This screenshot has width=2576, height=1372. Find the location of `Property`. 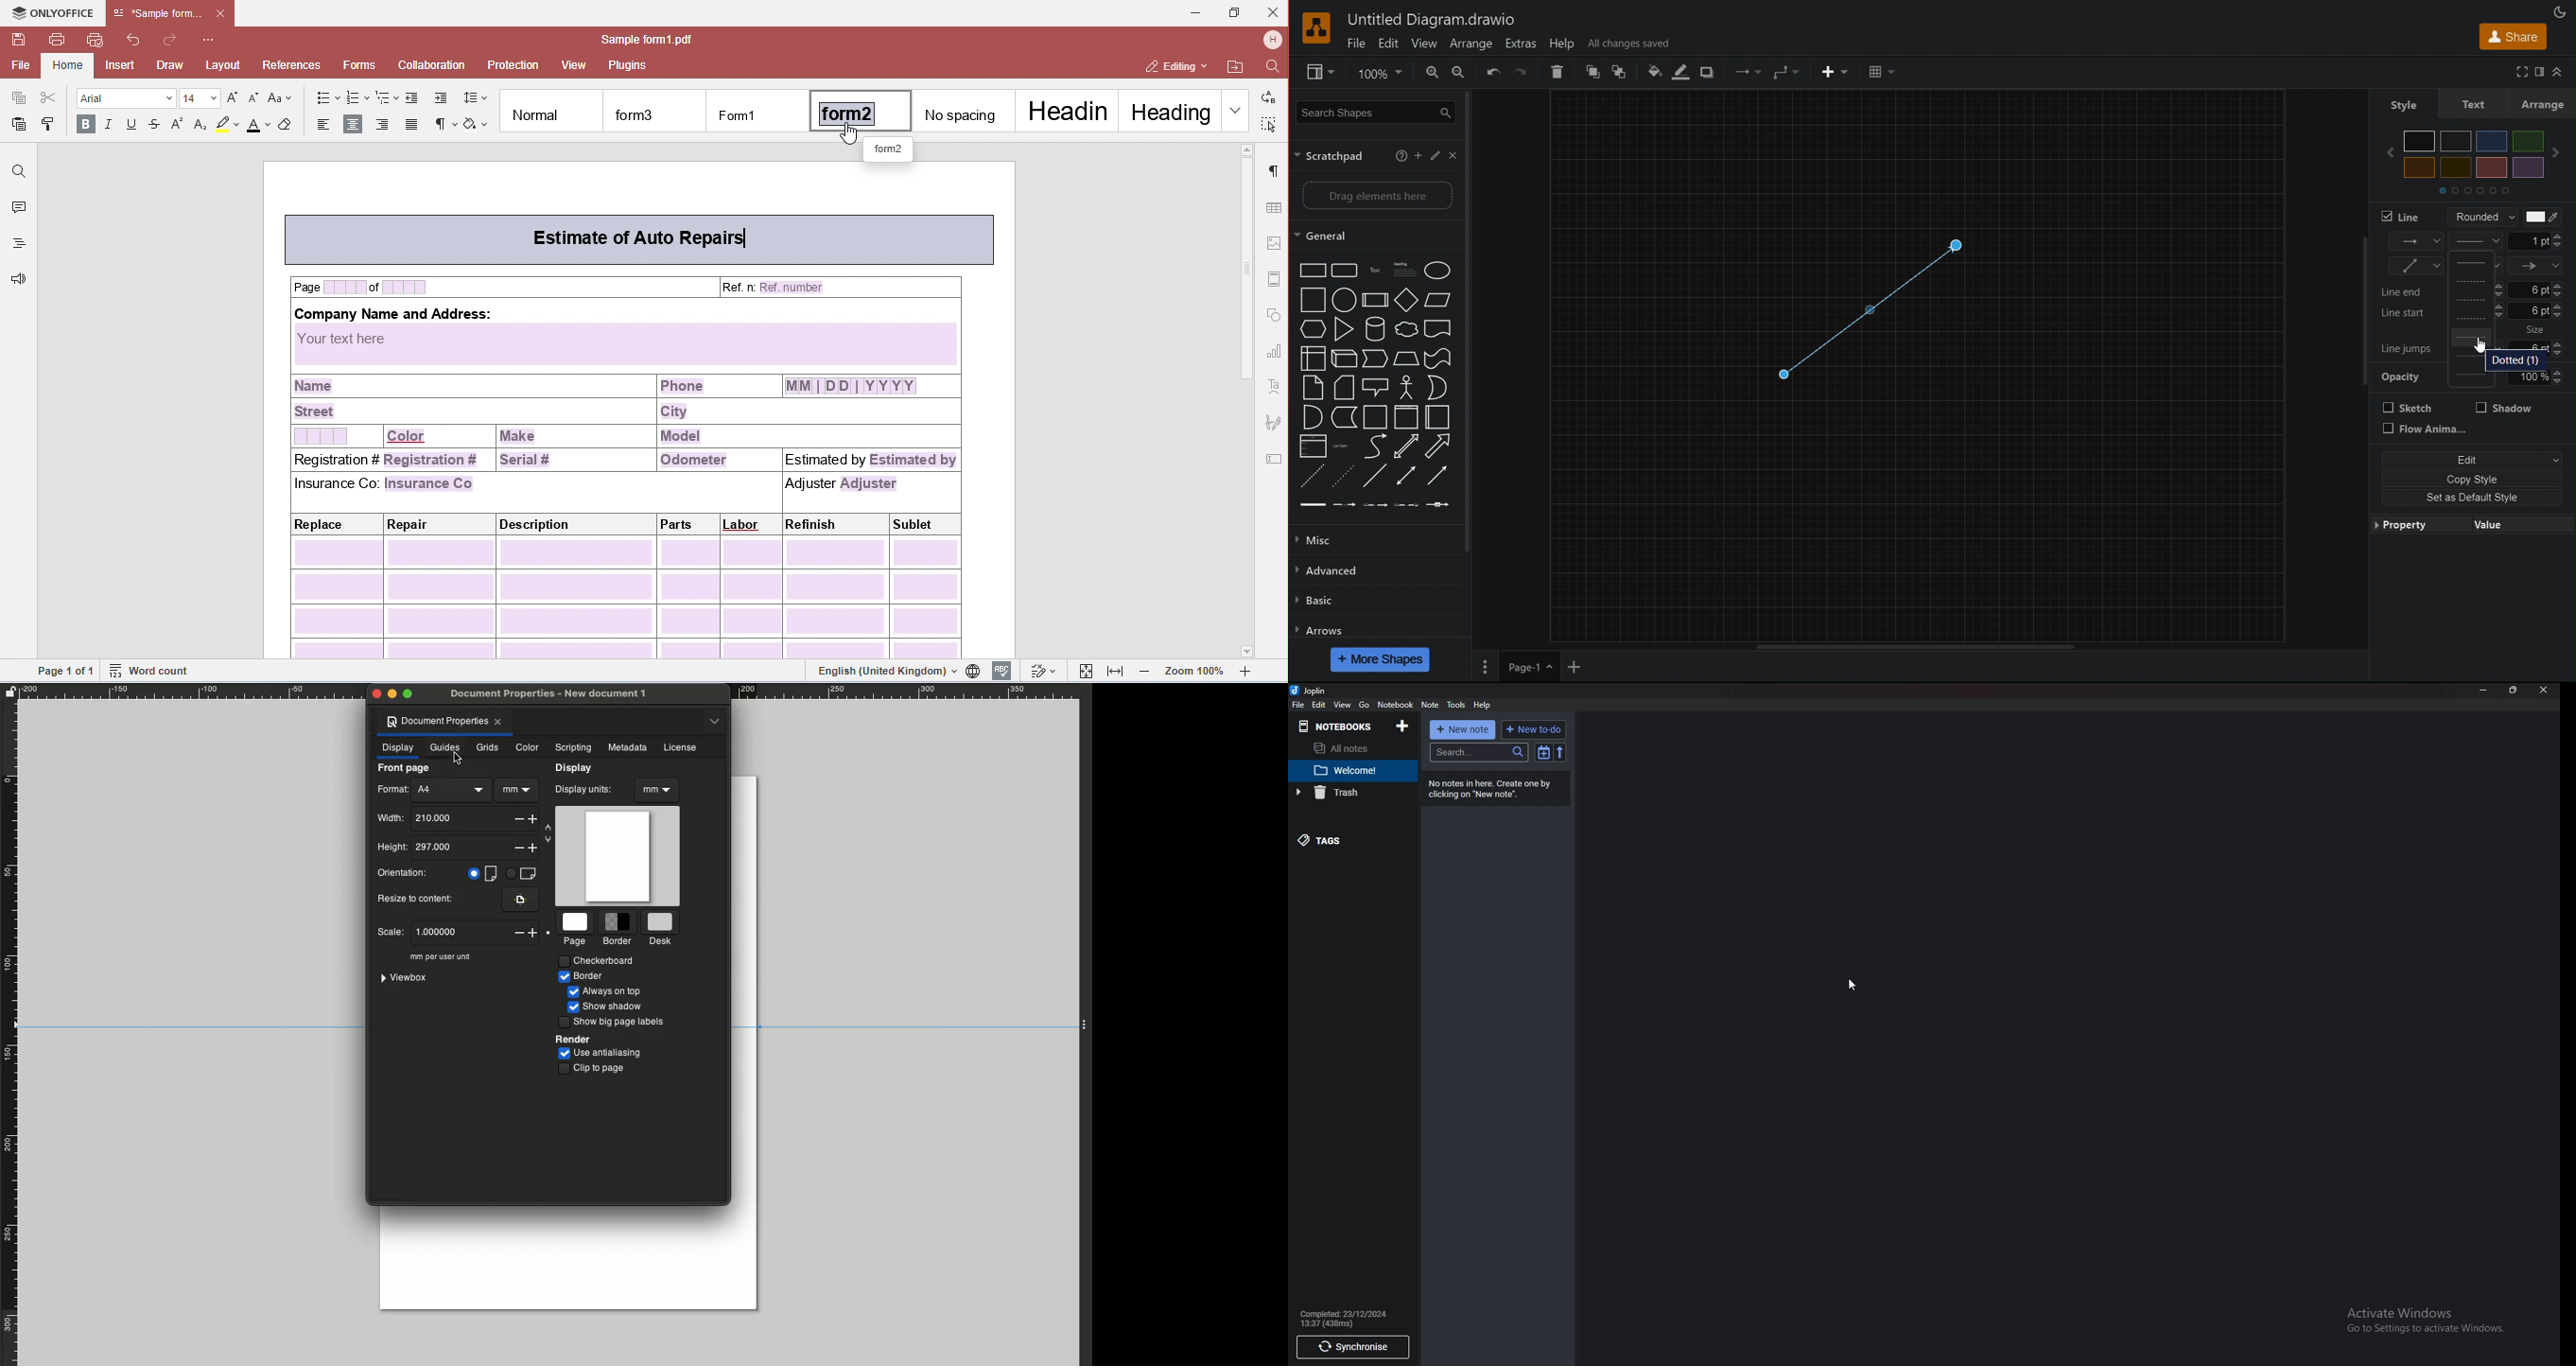

Property is located at coordinates (2412, 525).